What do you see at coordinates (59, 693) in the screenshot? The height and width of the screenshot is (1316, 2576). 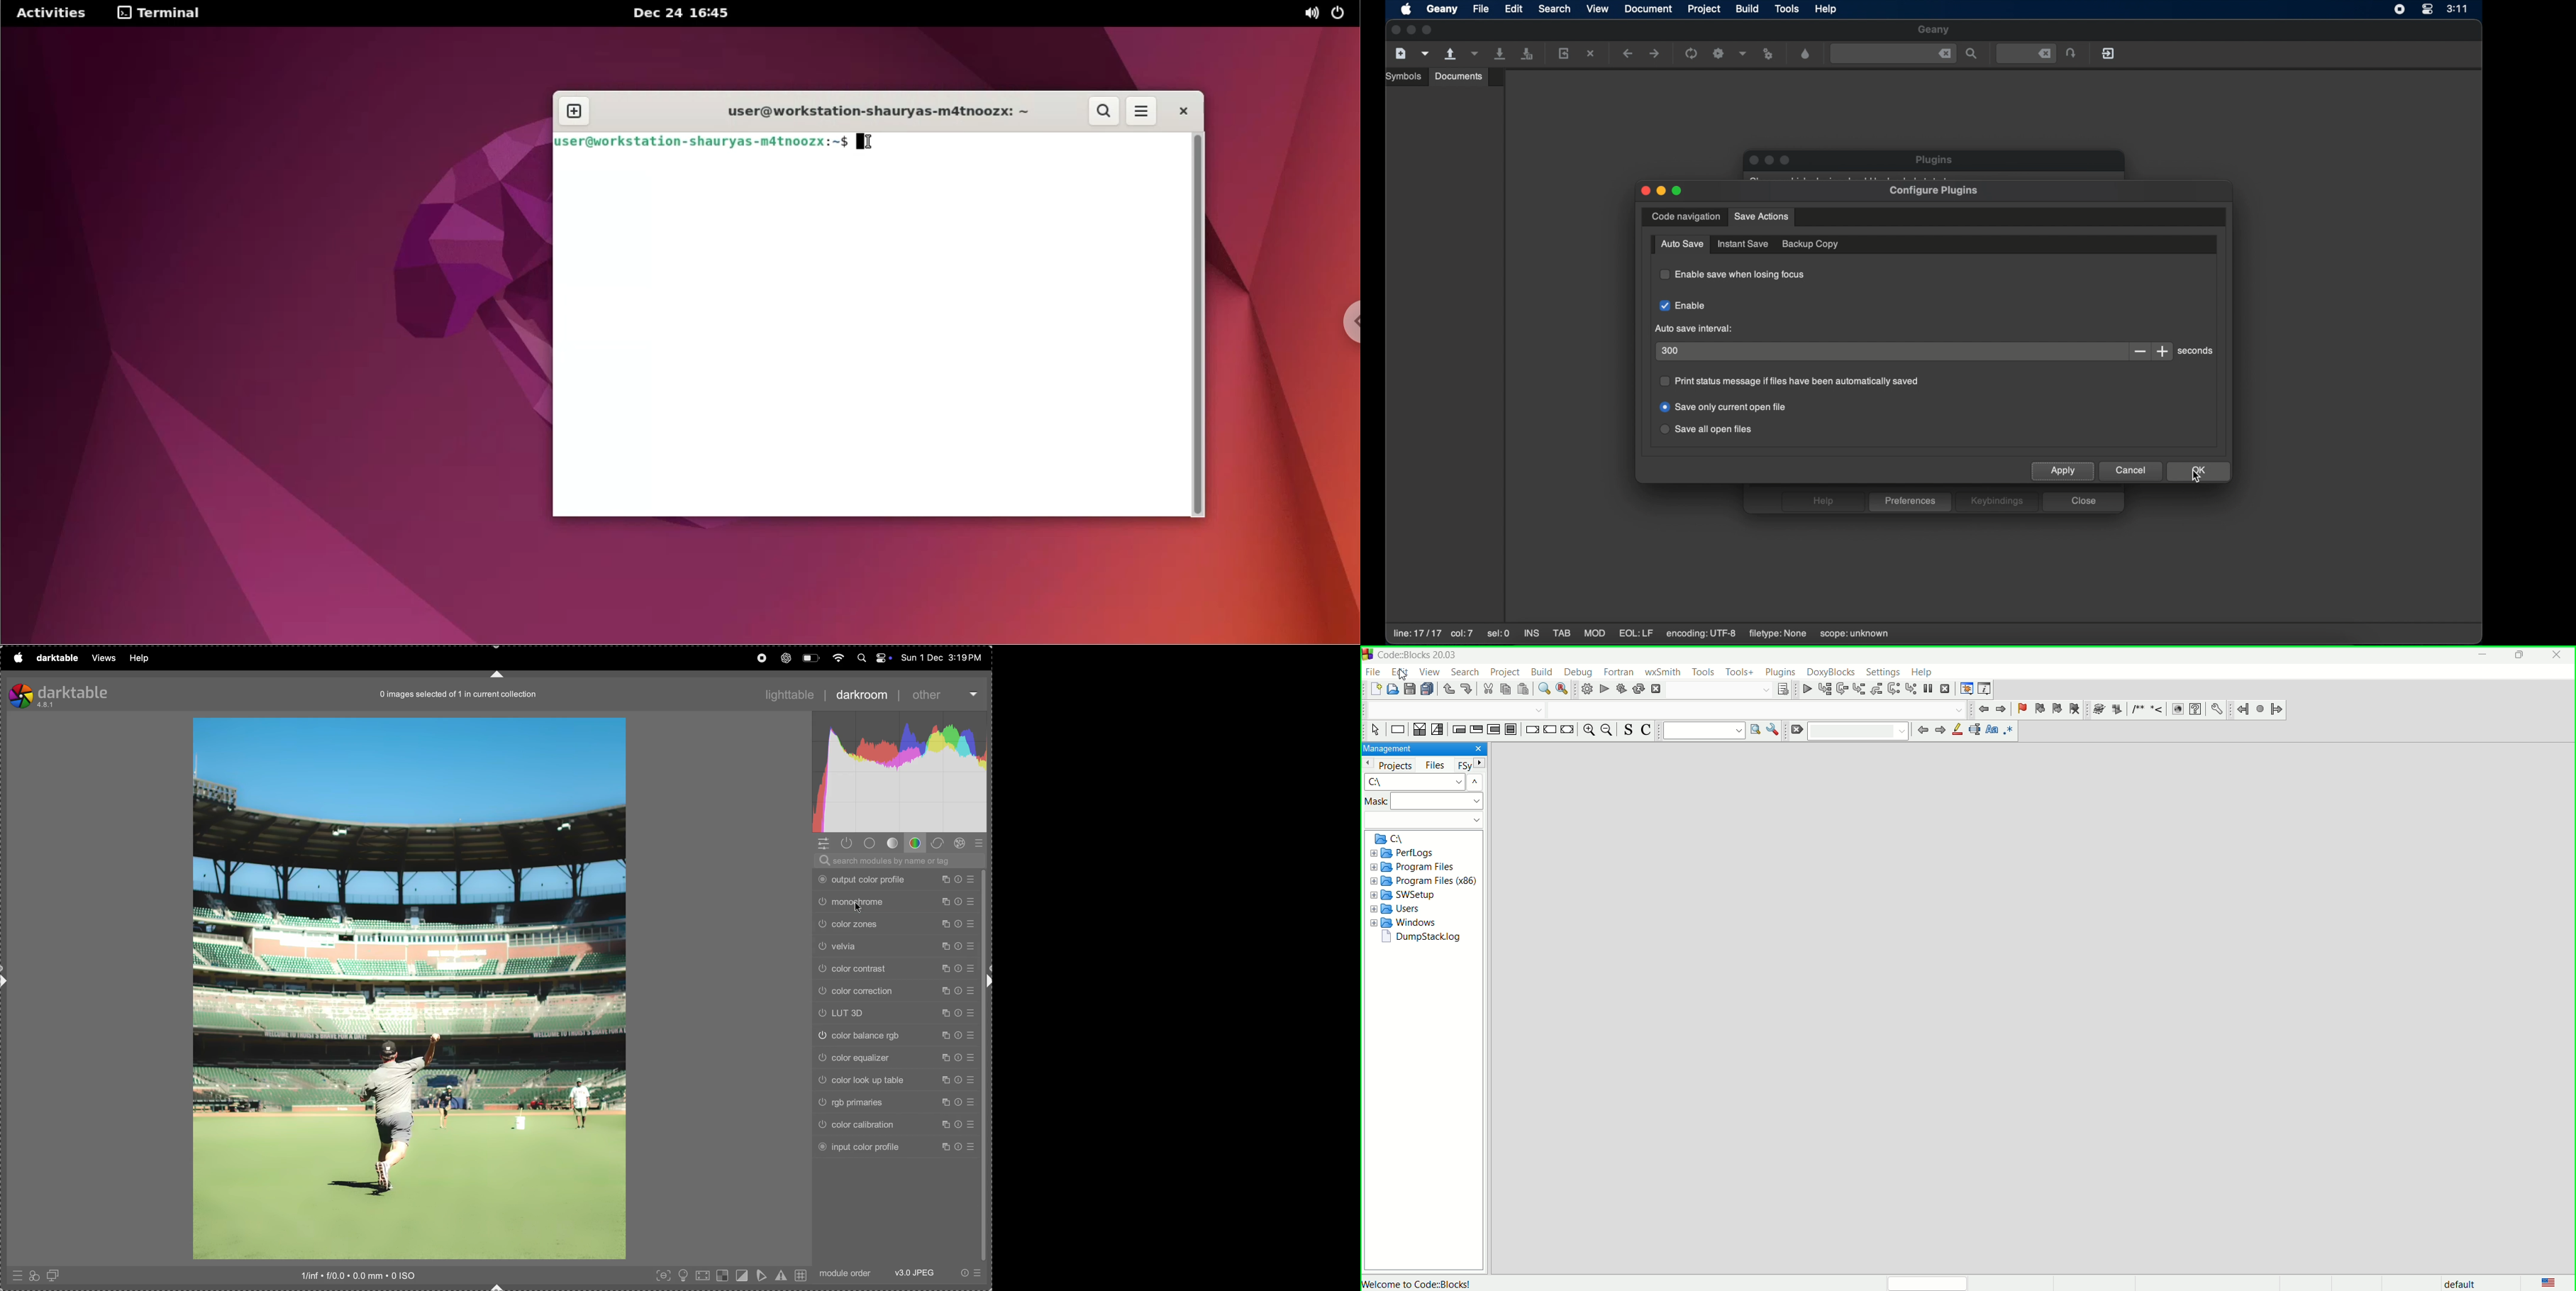 I see `darktable` at bounding box center [59, 693].